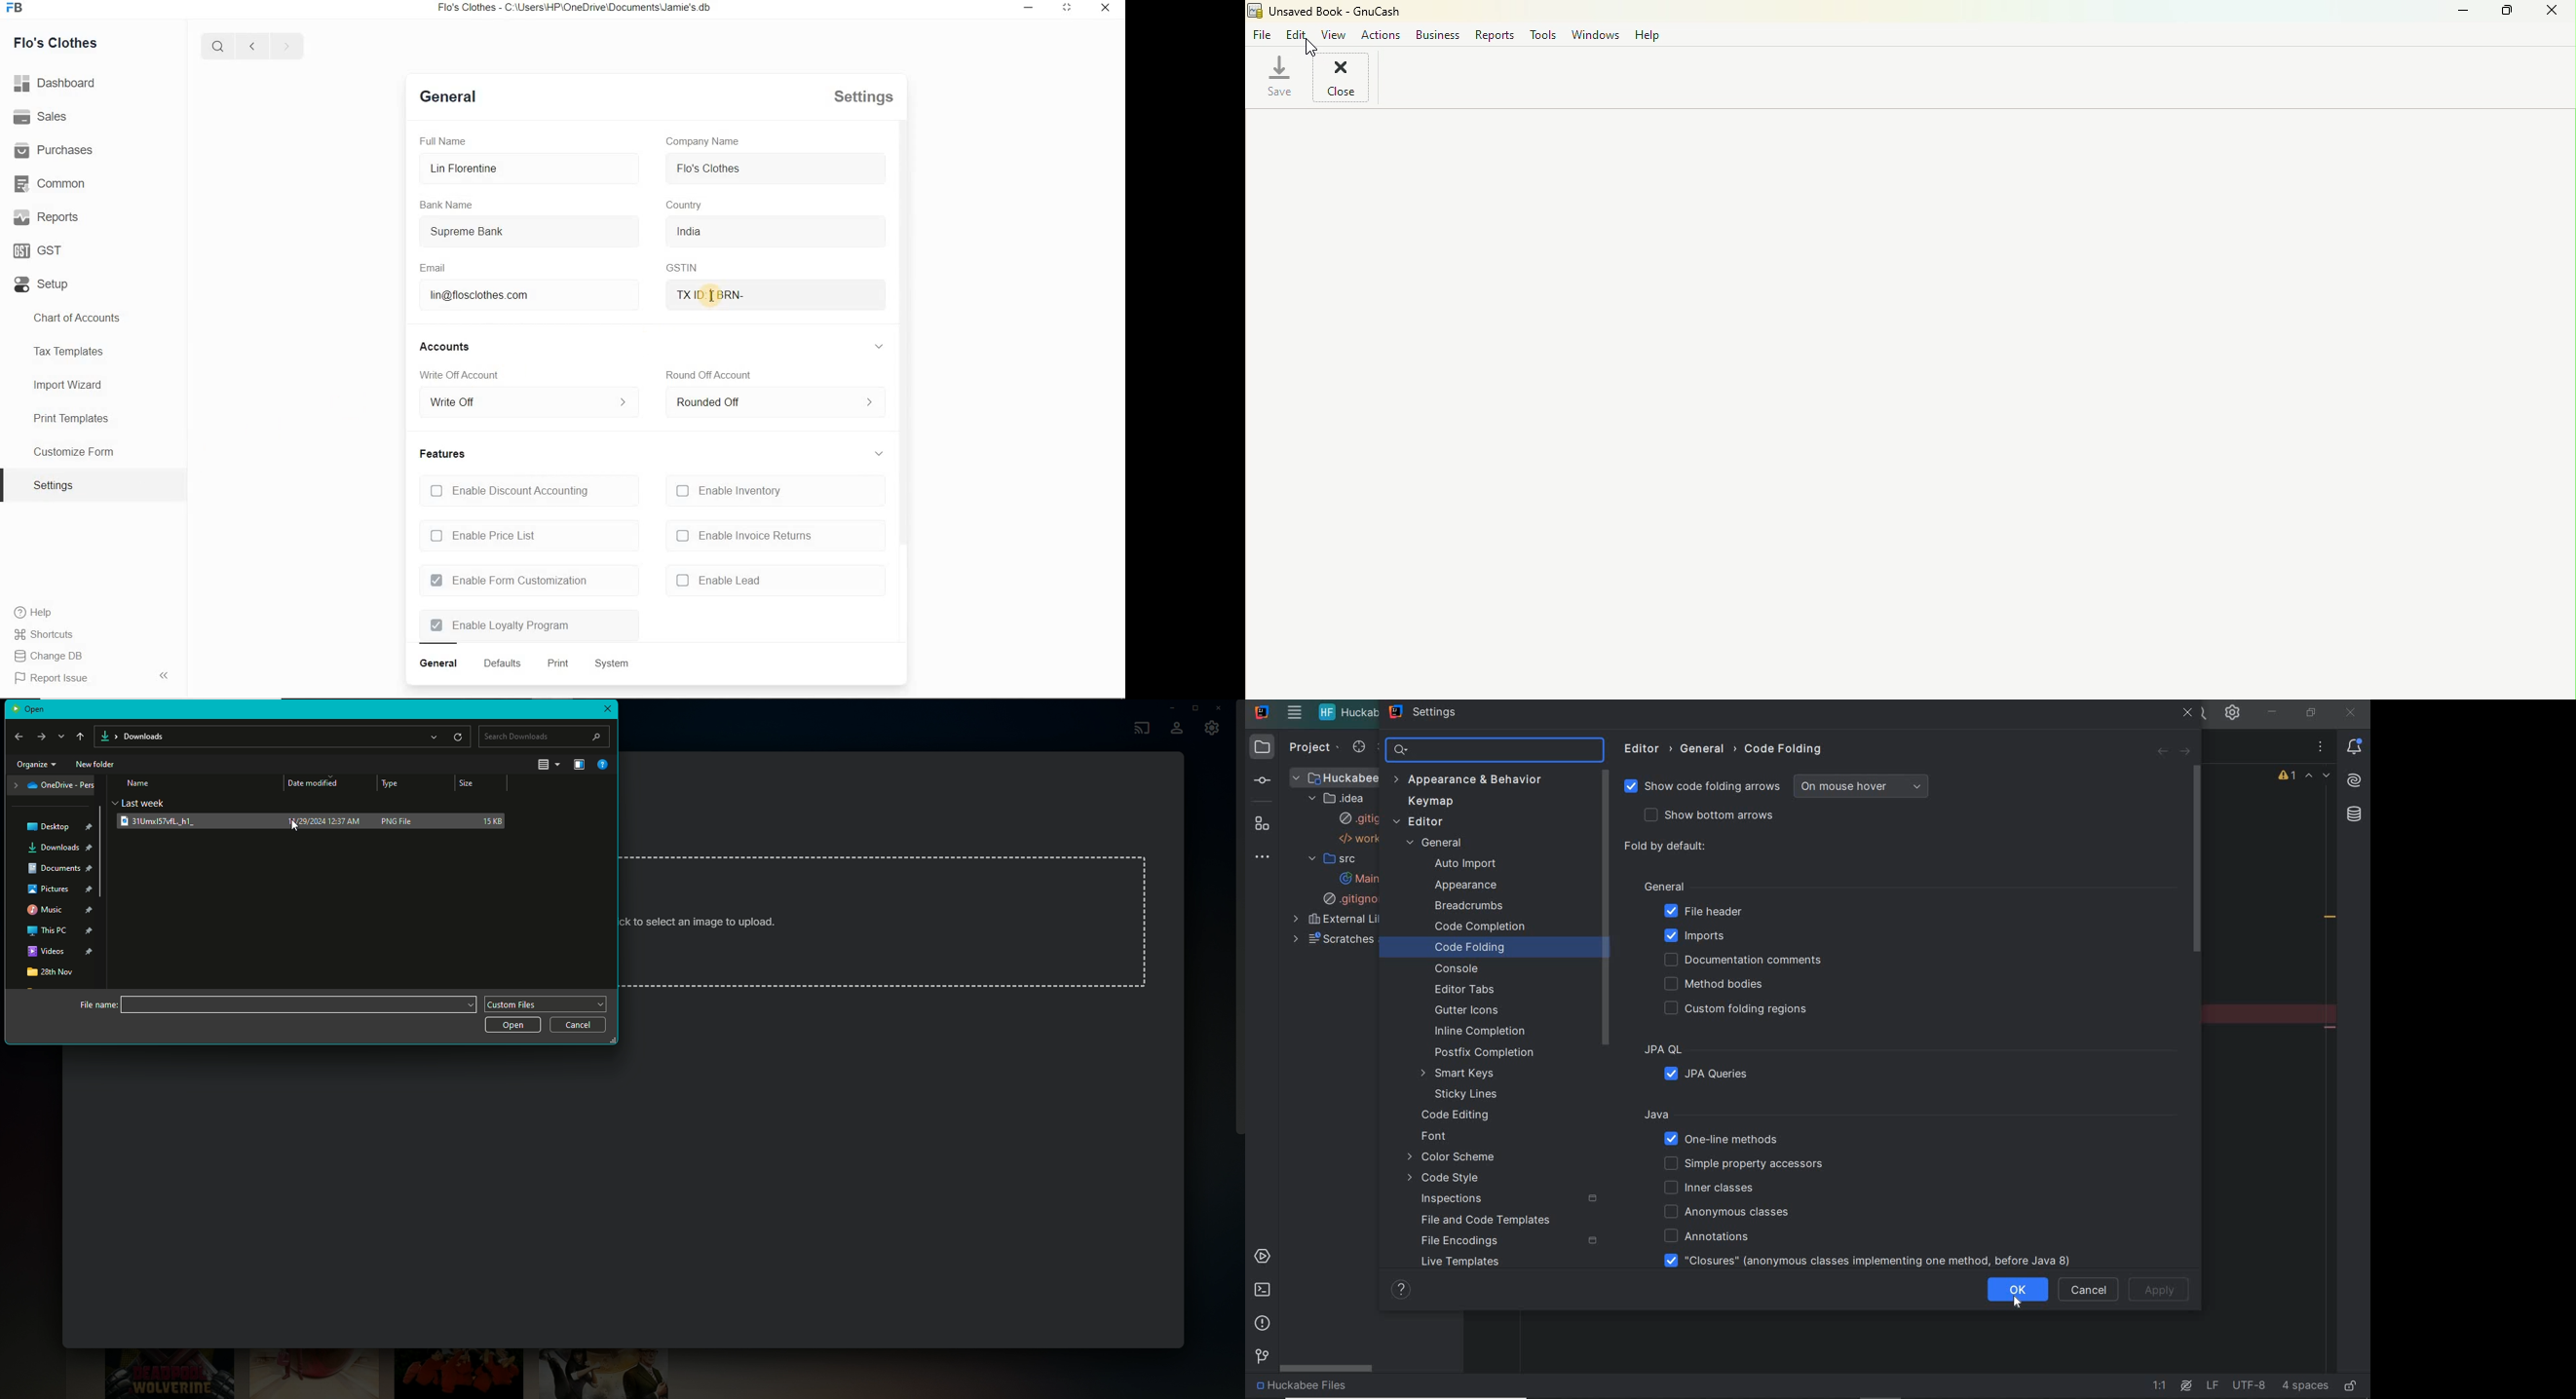 The width and height of the screenshot is (2576, 1400). Describe the element at coordinates (62, 870) in the screenshot. I see `Documents` at that location.